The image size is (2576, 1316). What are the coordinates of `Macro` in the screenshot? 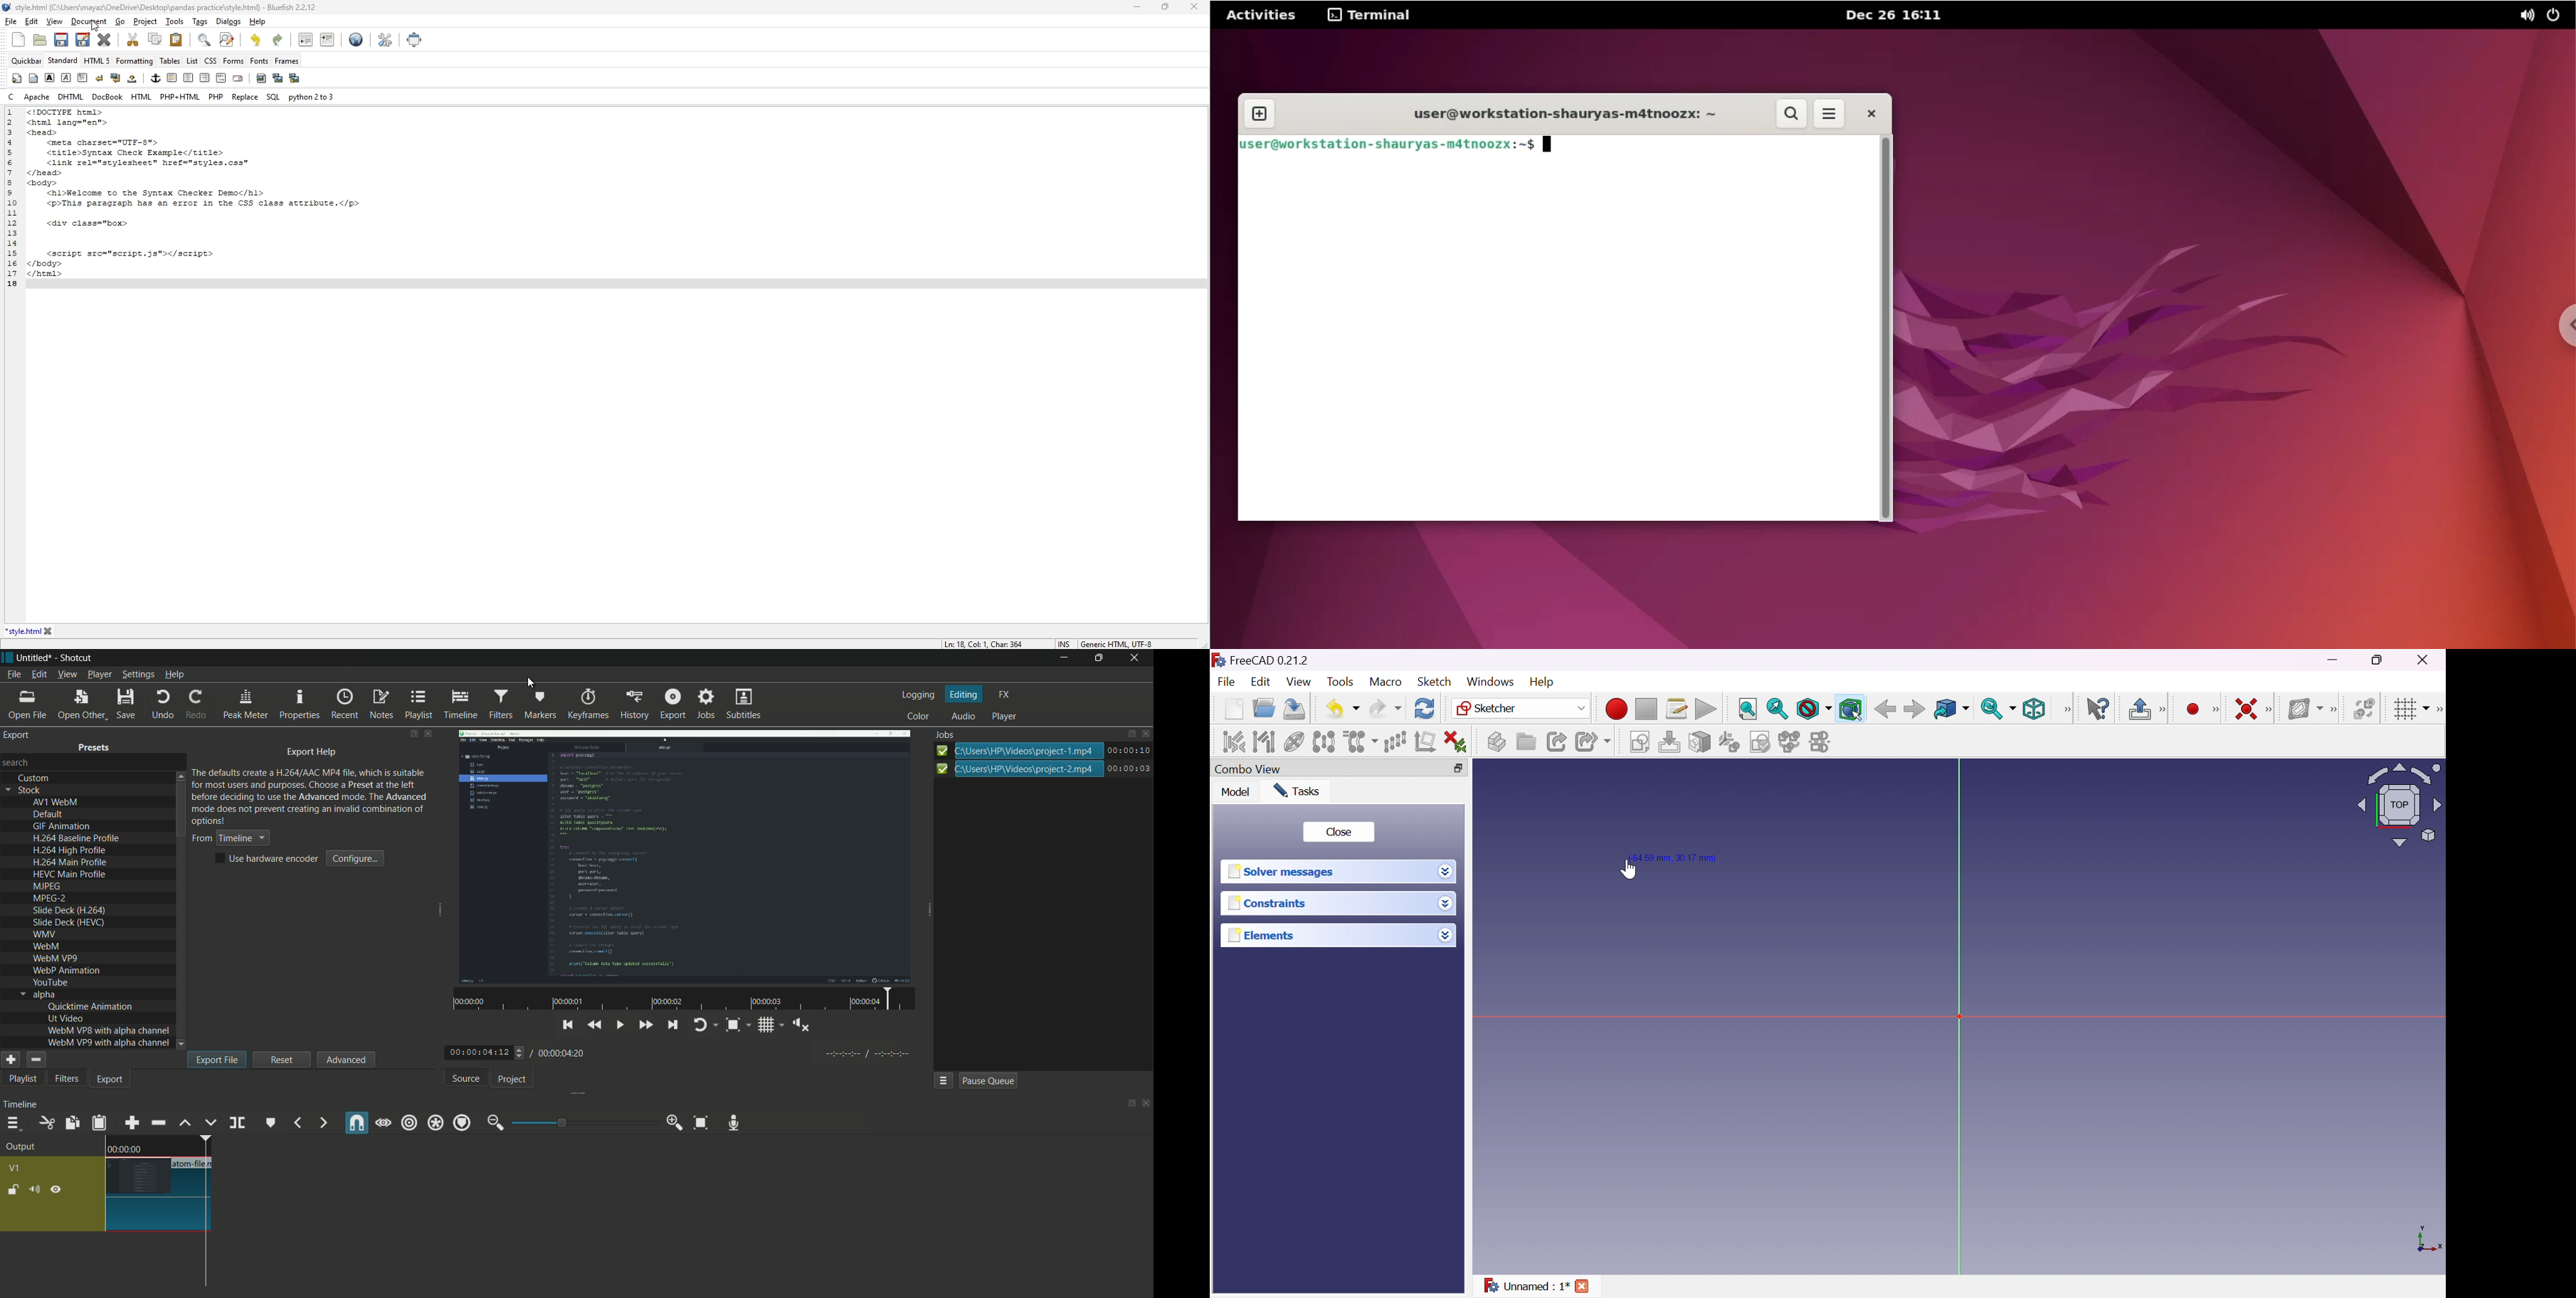 It's located at (1385, 683).